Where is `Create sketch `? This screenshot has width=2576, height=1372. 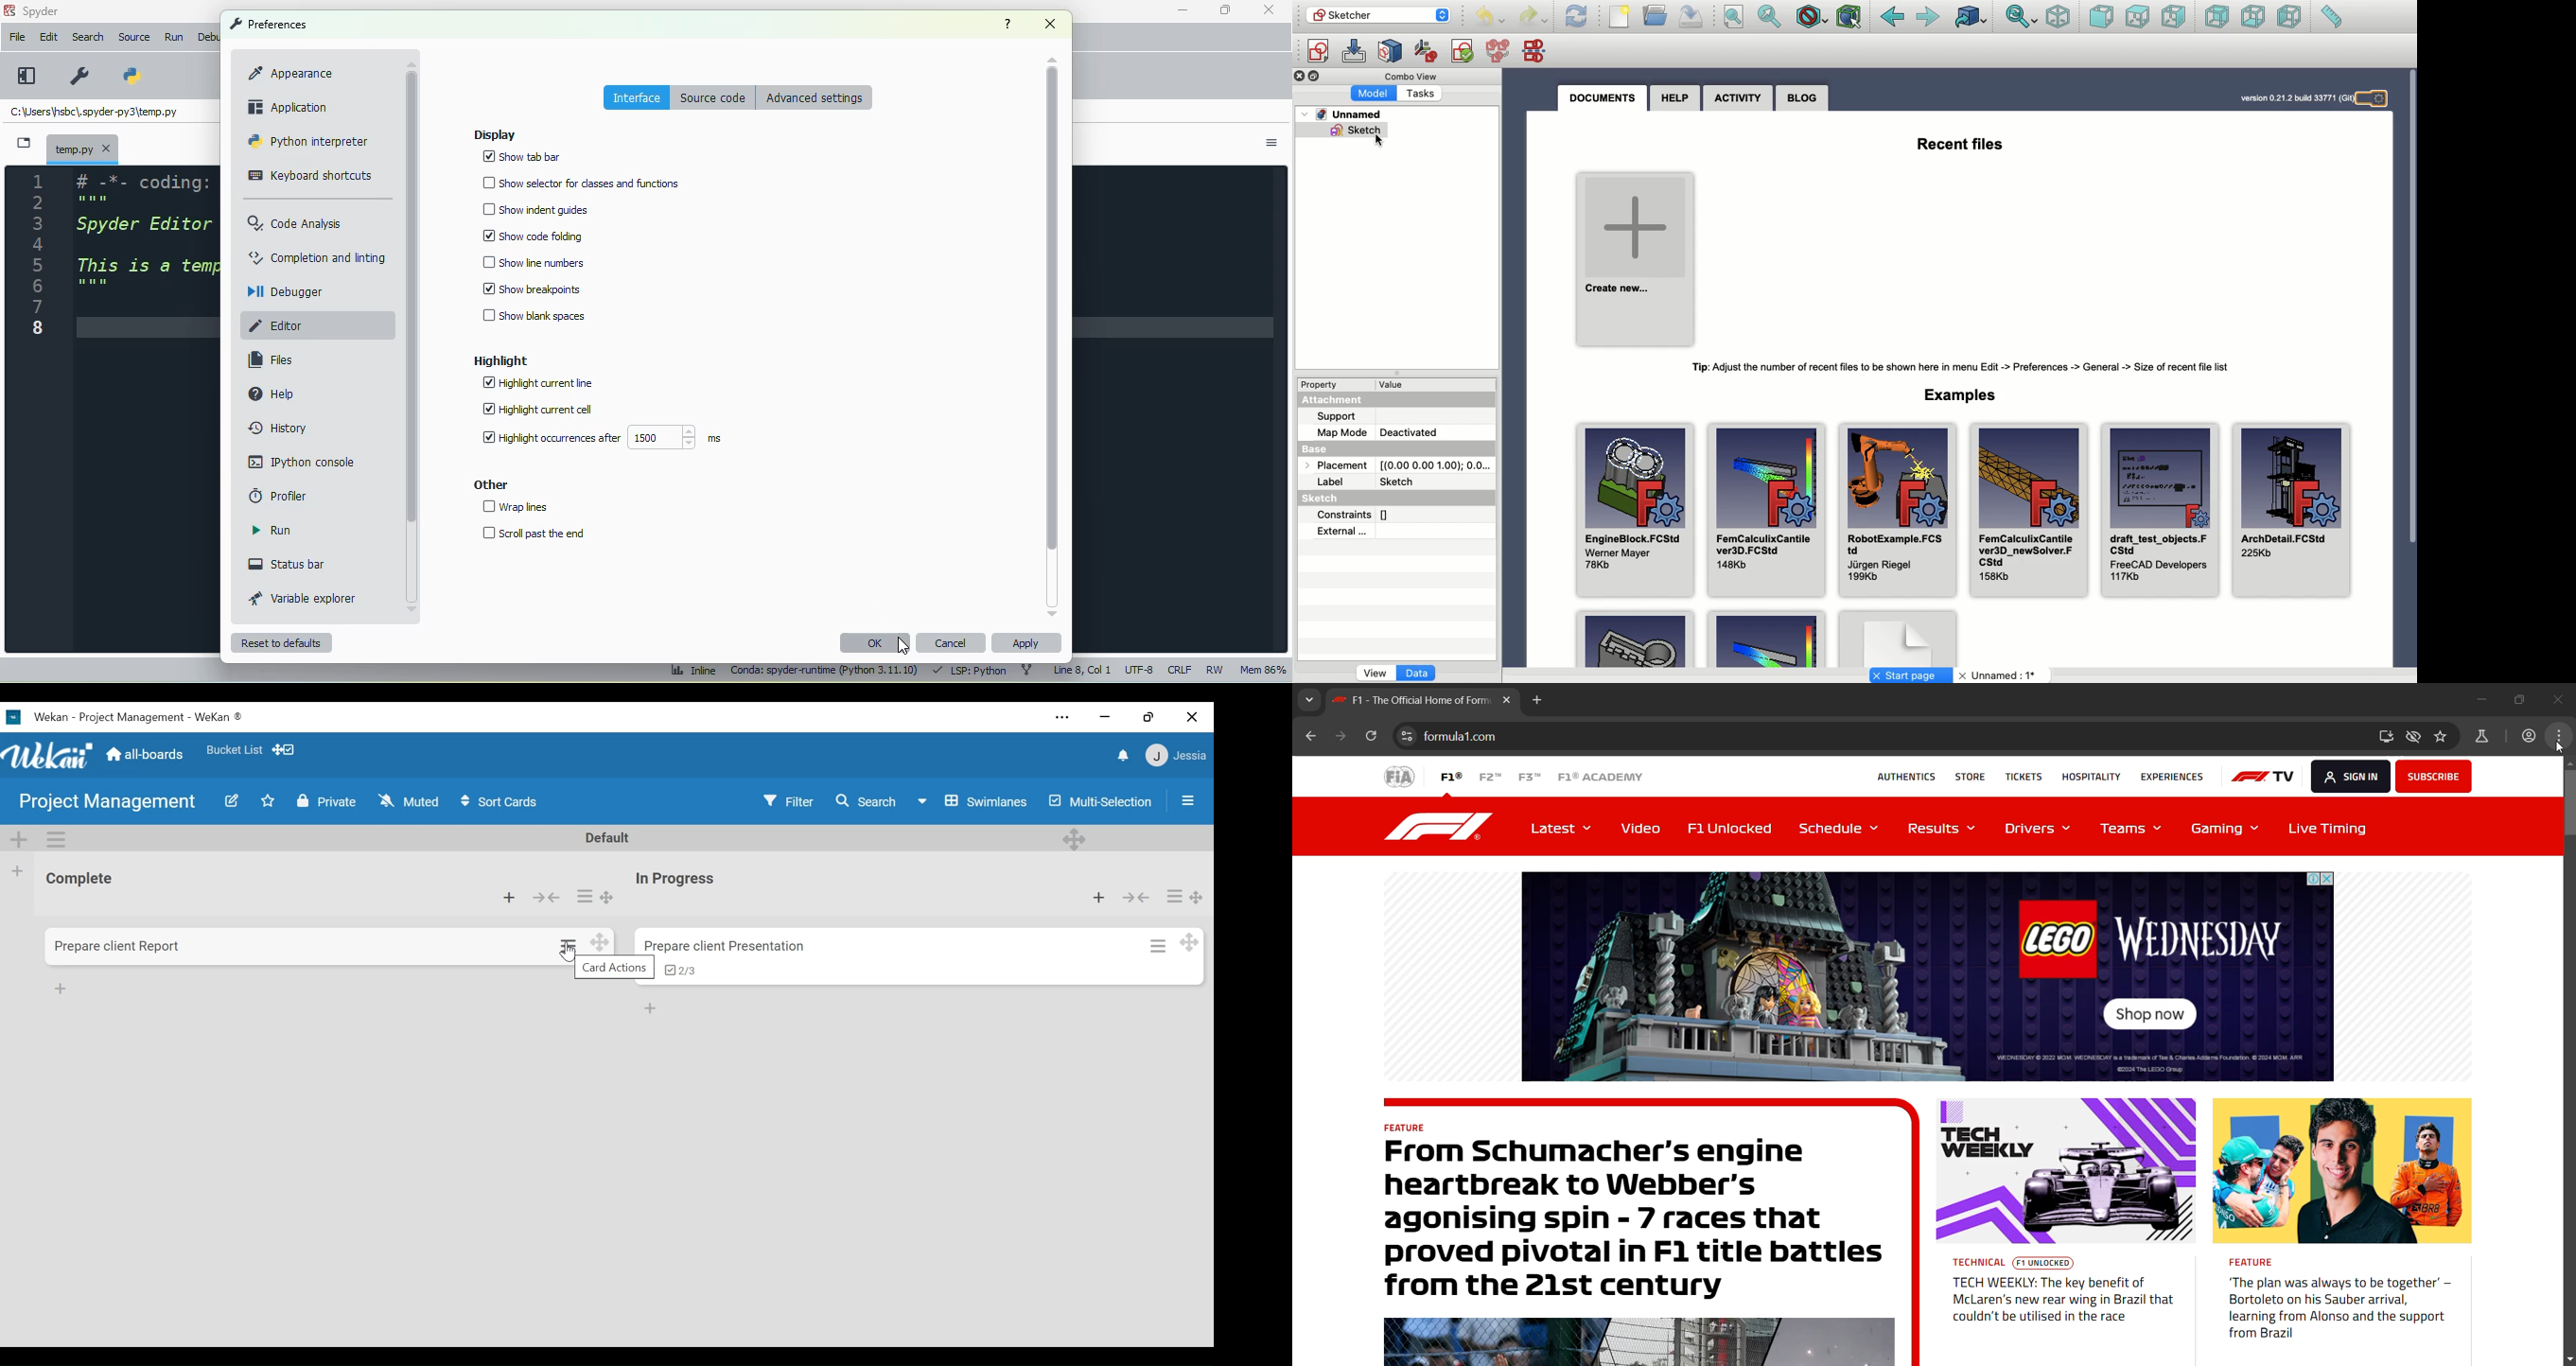
Create sketch  is located at coordinates (1317, 53).